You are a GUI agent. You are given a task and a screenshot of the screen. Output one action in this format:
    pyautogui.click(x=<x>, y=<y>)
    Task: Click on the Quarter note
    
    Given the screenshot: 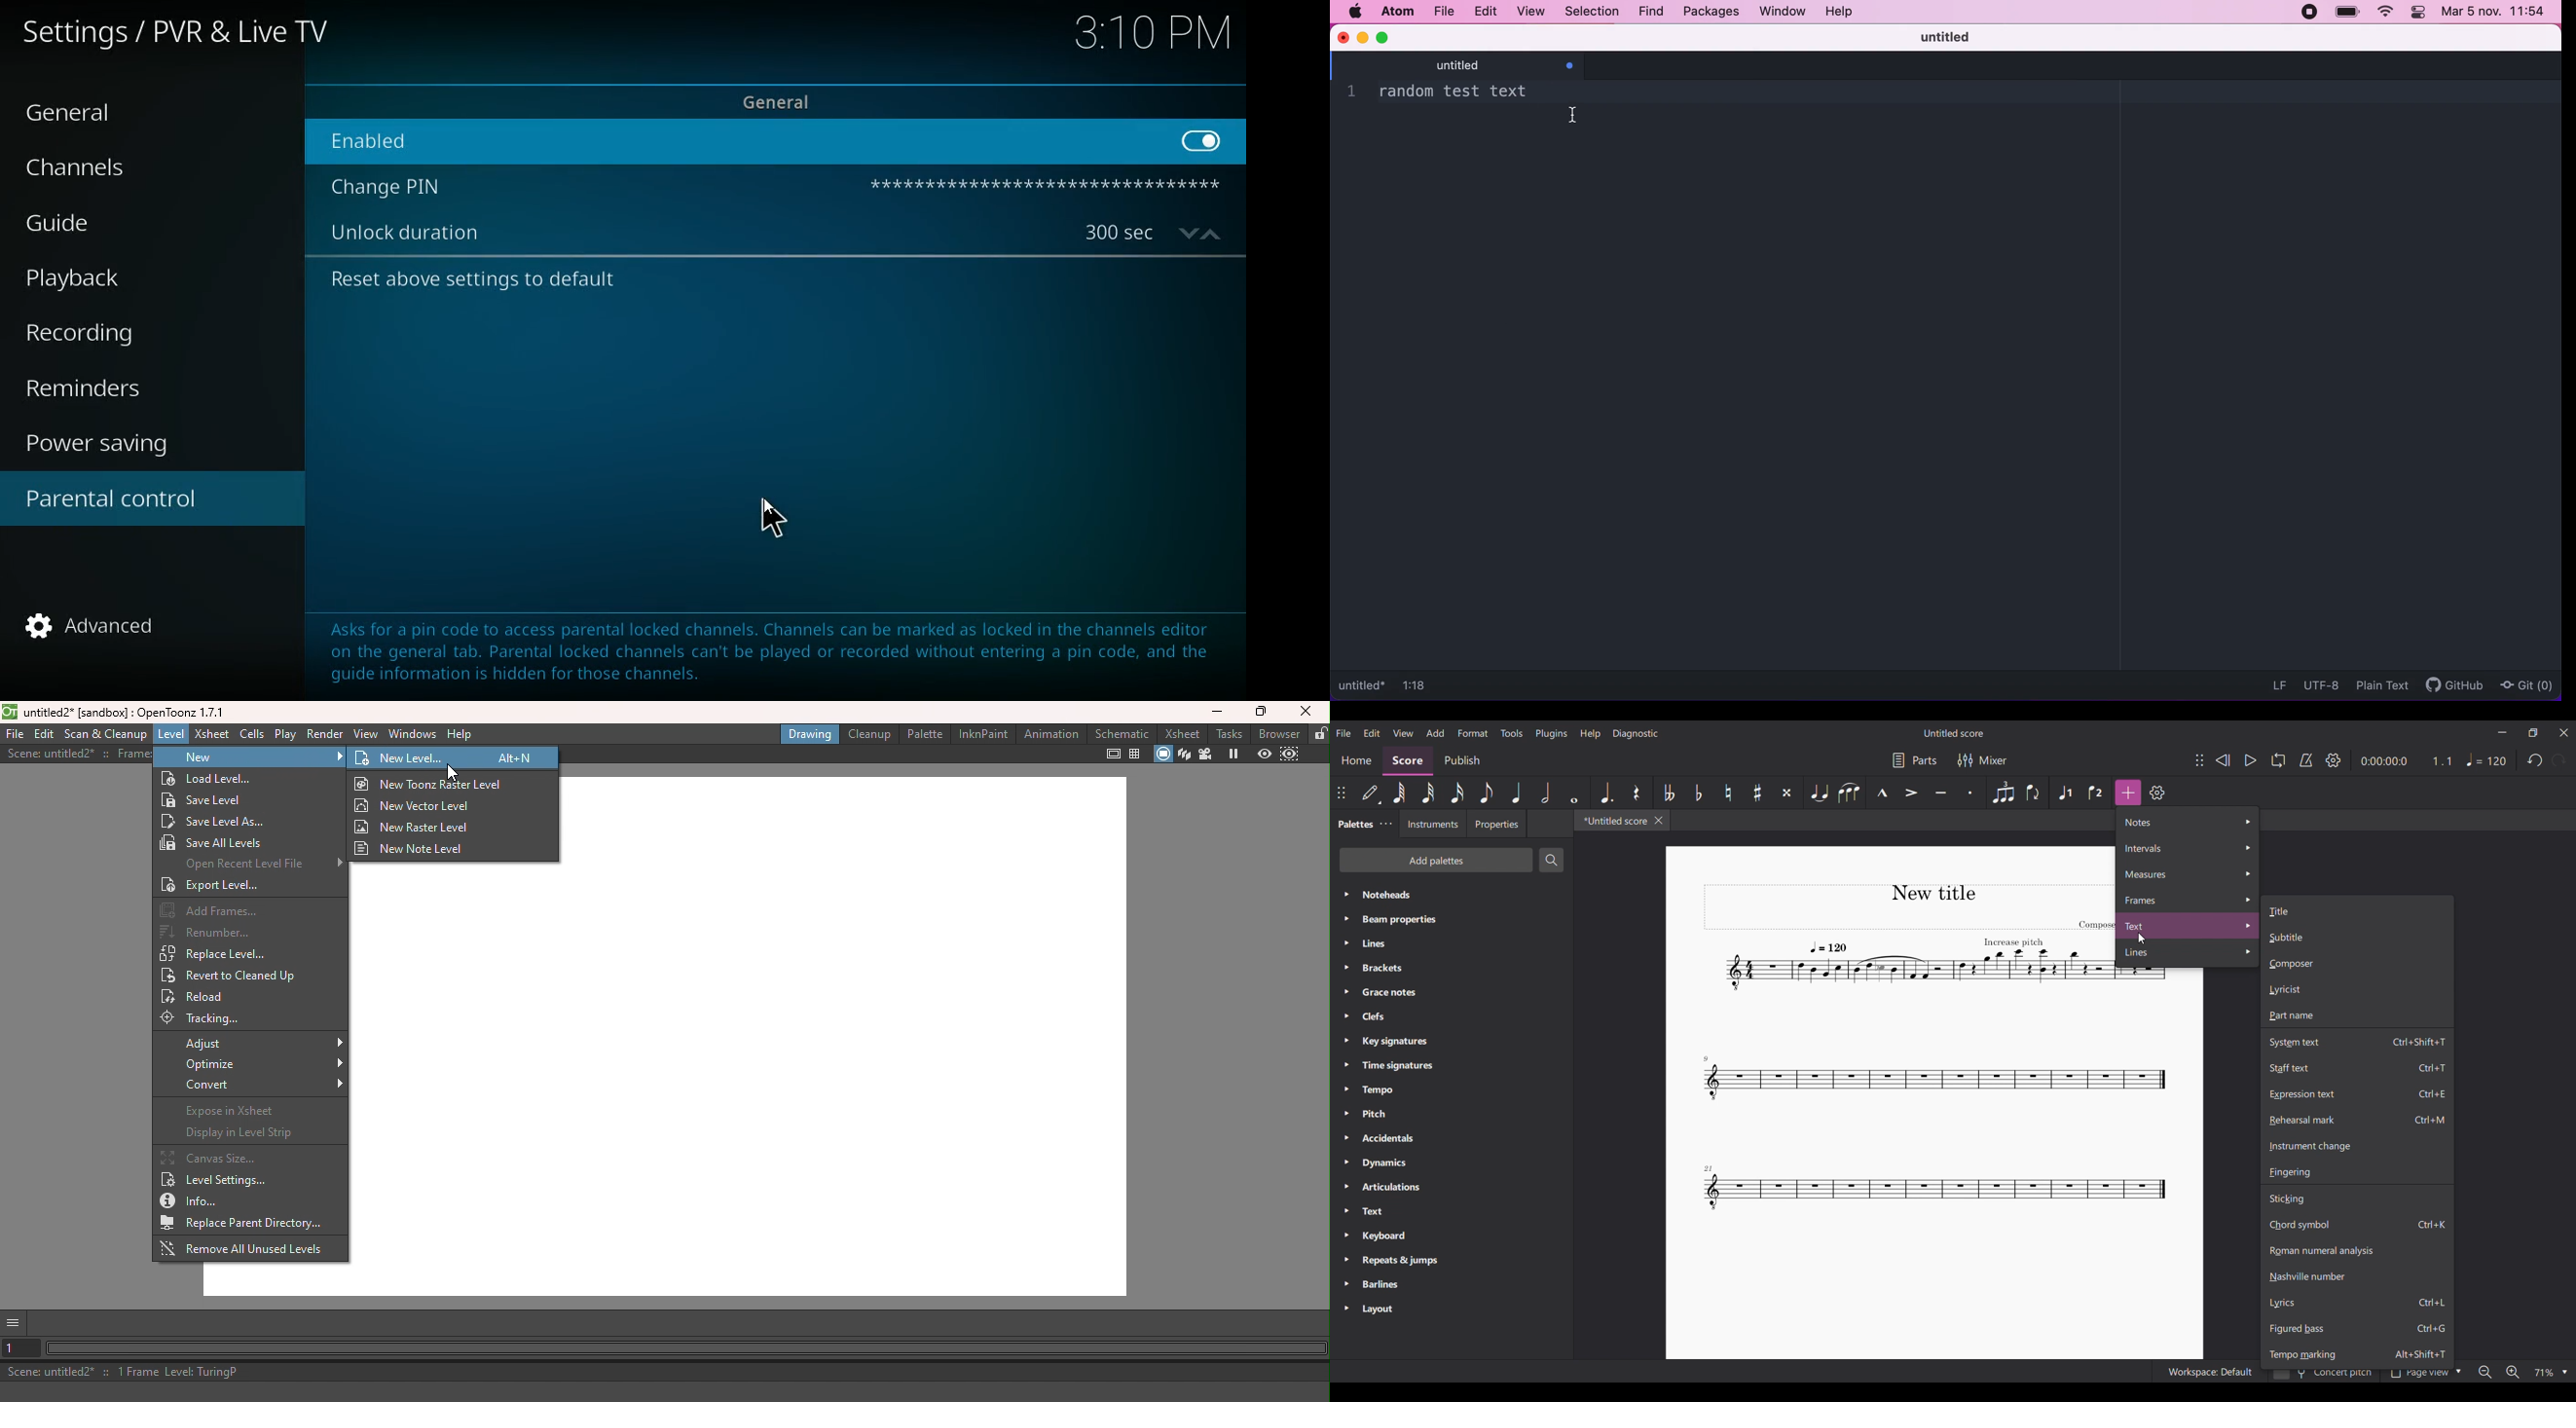 What is the action you would take?
    pyautogui.click(x=1516, y=793)
    